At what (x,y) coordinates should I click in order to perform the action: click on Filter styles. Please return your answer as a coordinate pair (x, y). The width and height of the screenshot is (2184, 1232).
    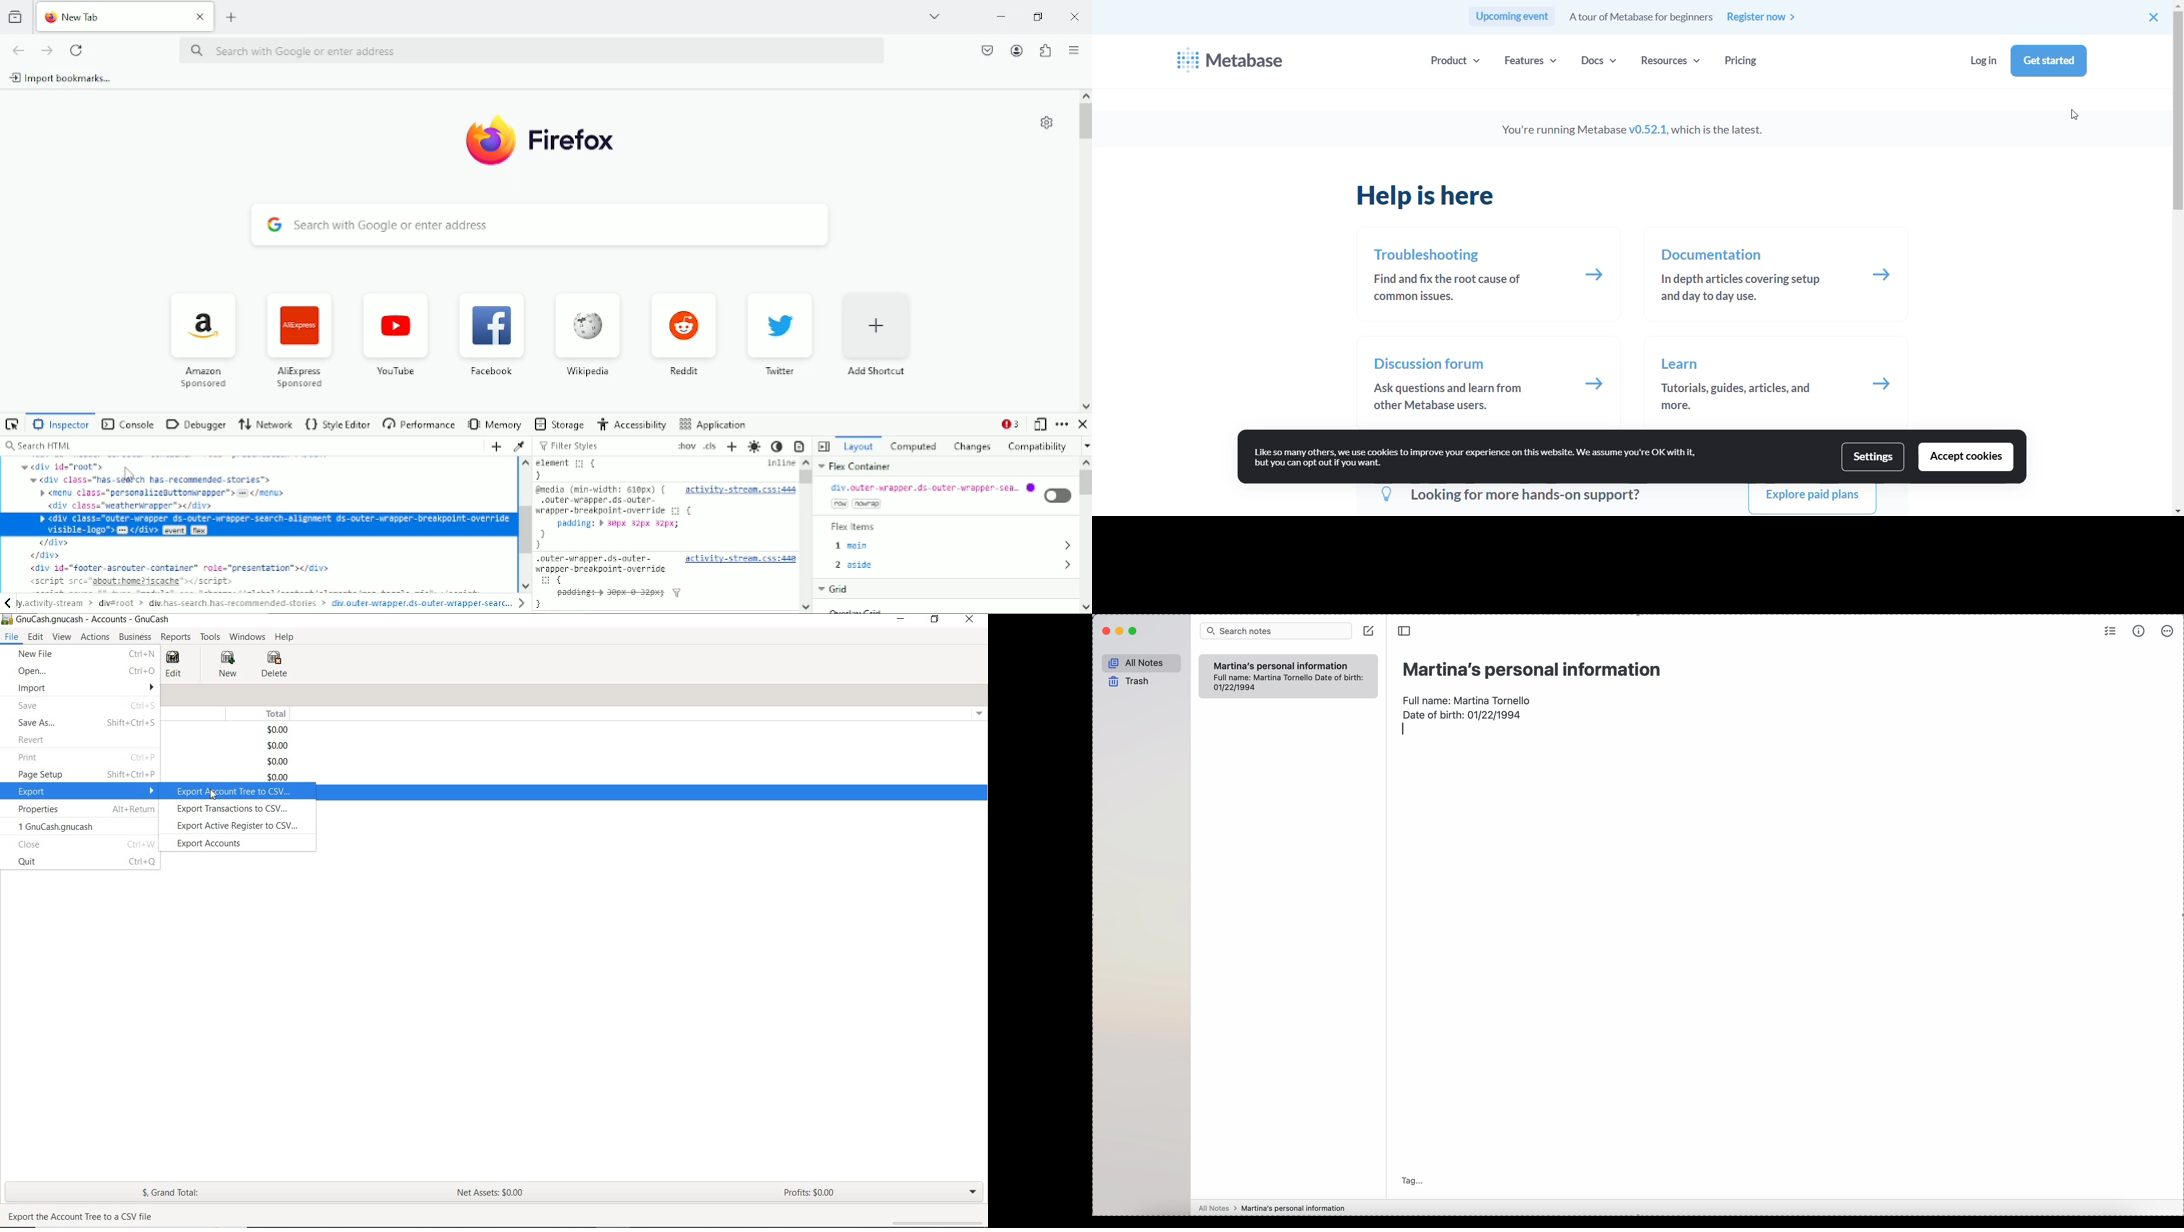
    Looking at the image, I should click on (569, 446).